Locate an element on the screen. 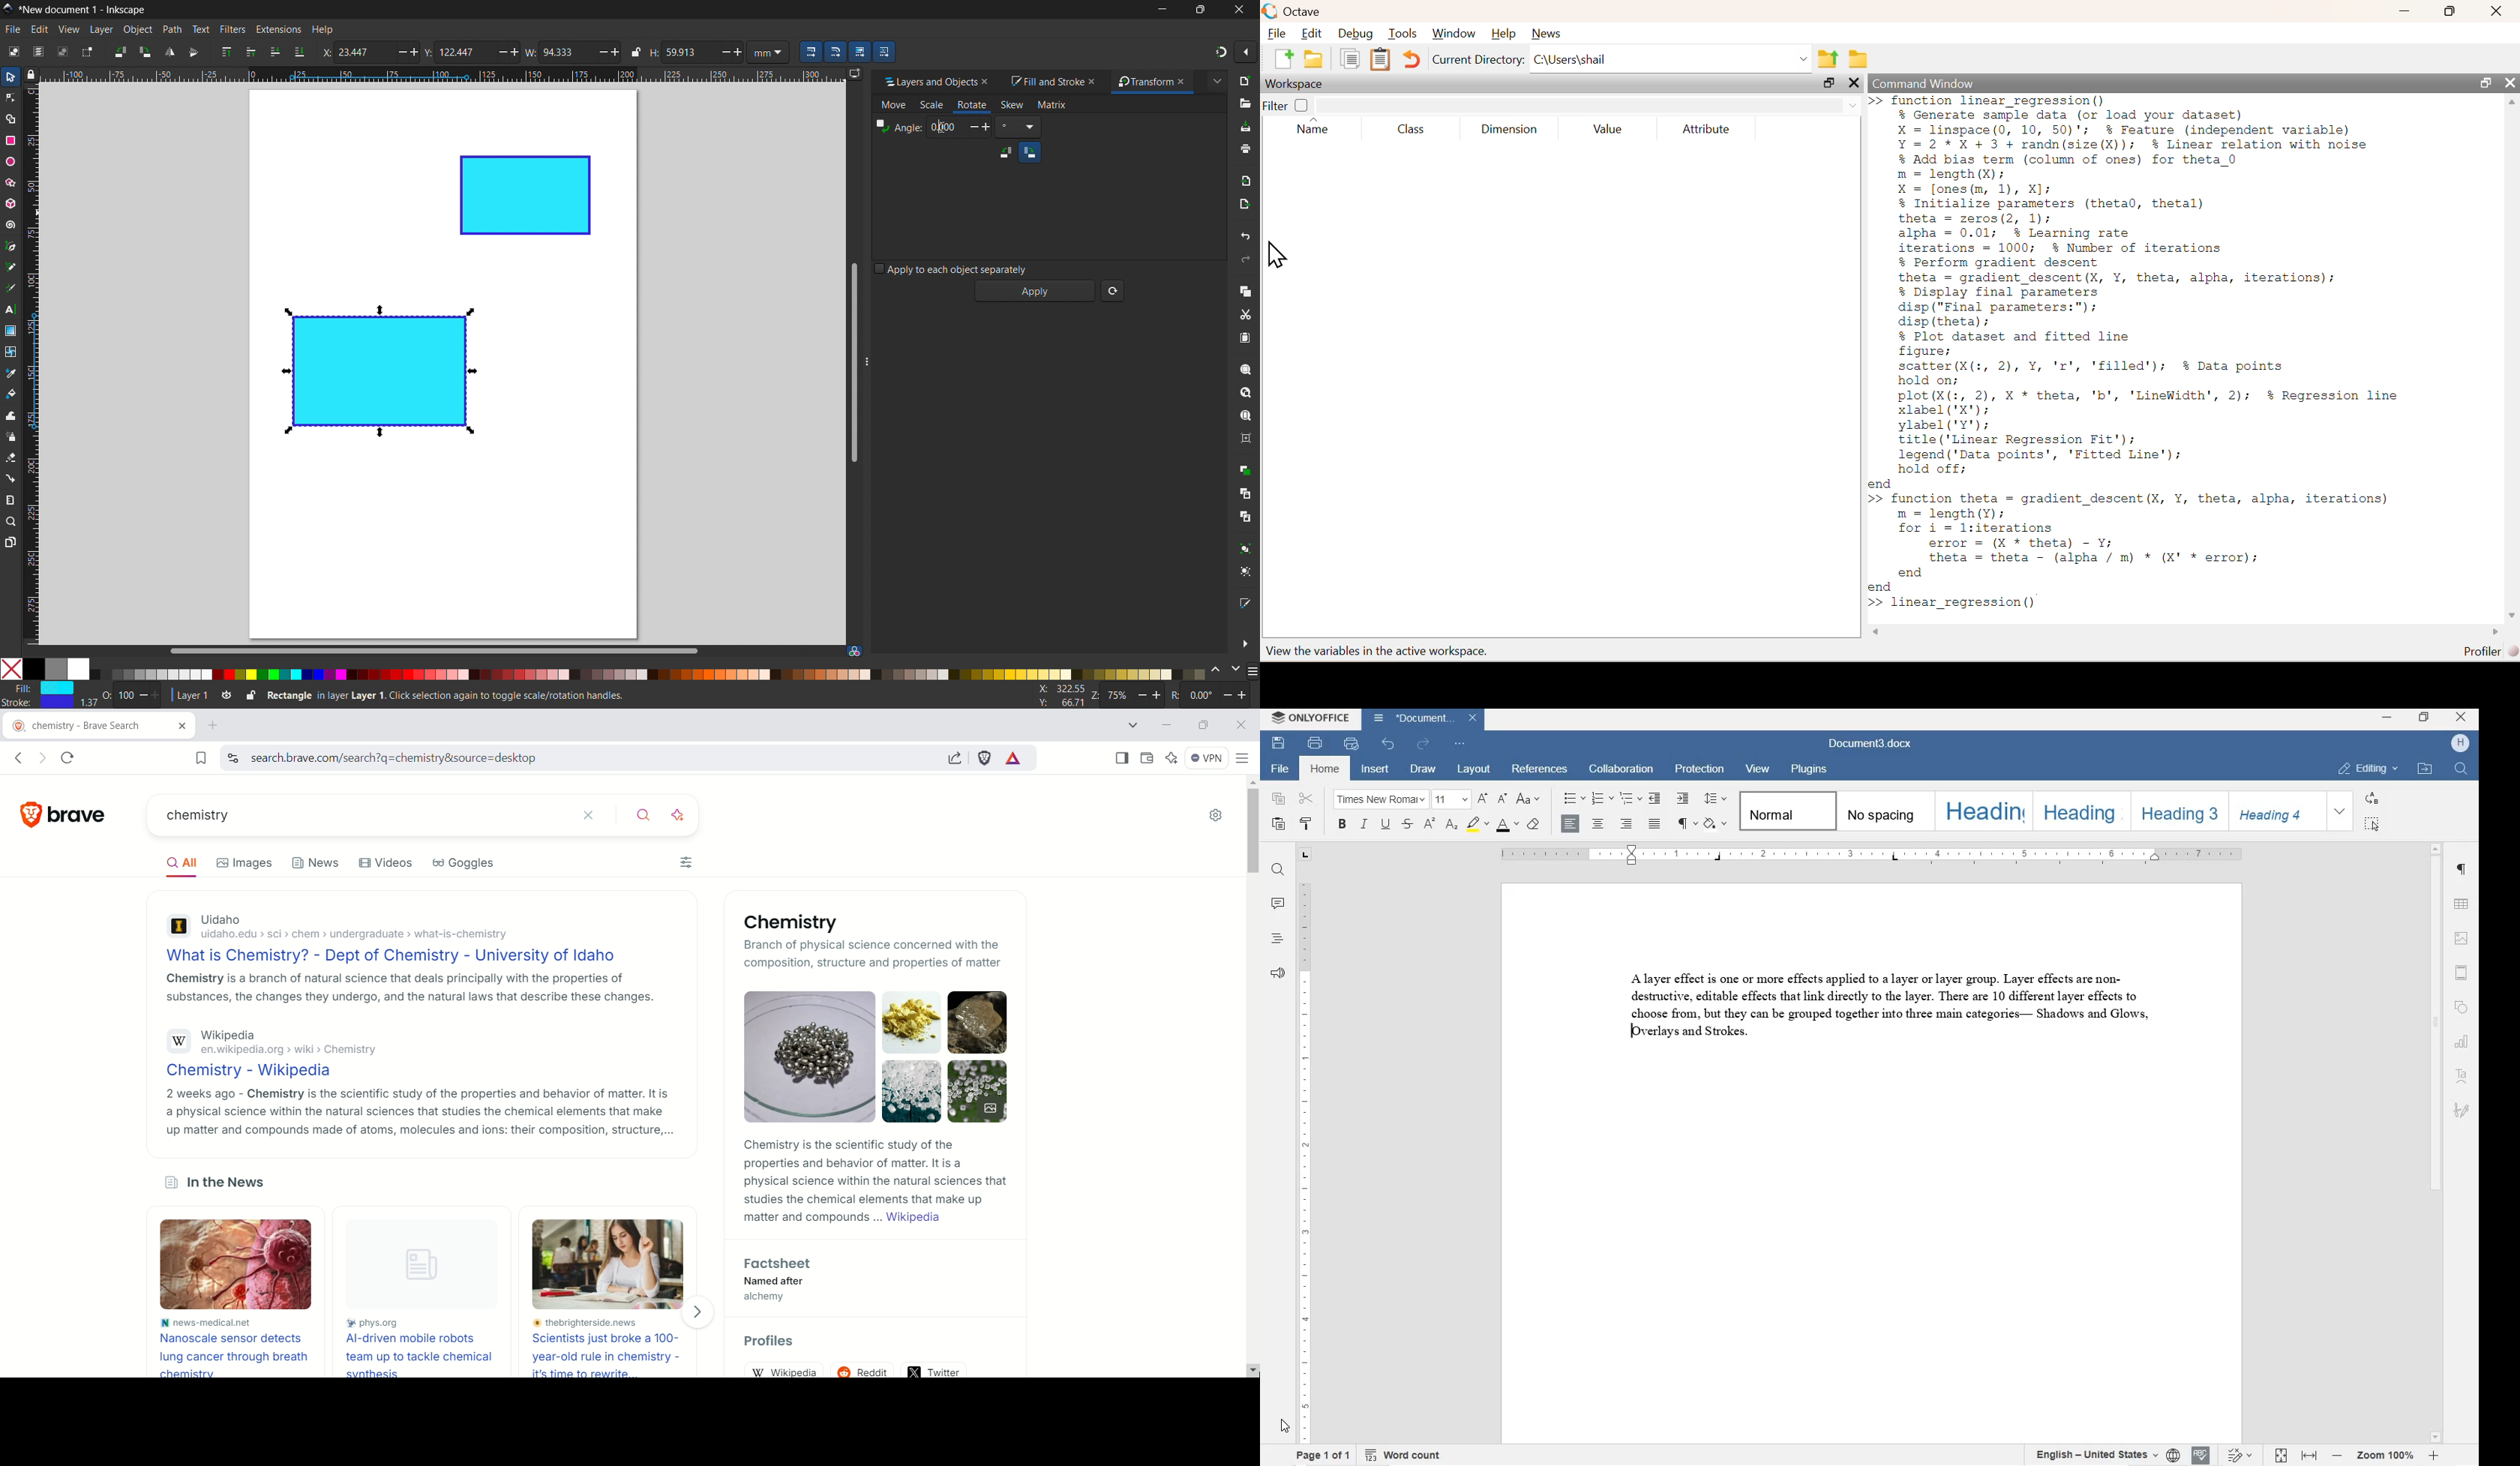 This screenshot has width=2520, height=1484. reload is located at coordinates (73, 755).